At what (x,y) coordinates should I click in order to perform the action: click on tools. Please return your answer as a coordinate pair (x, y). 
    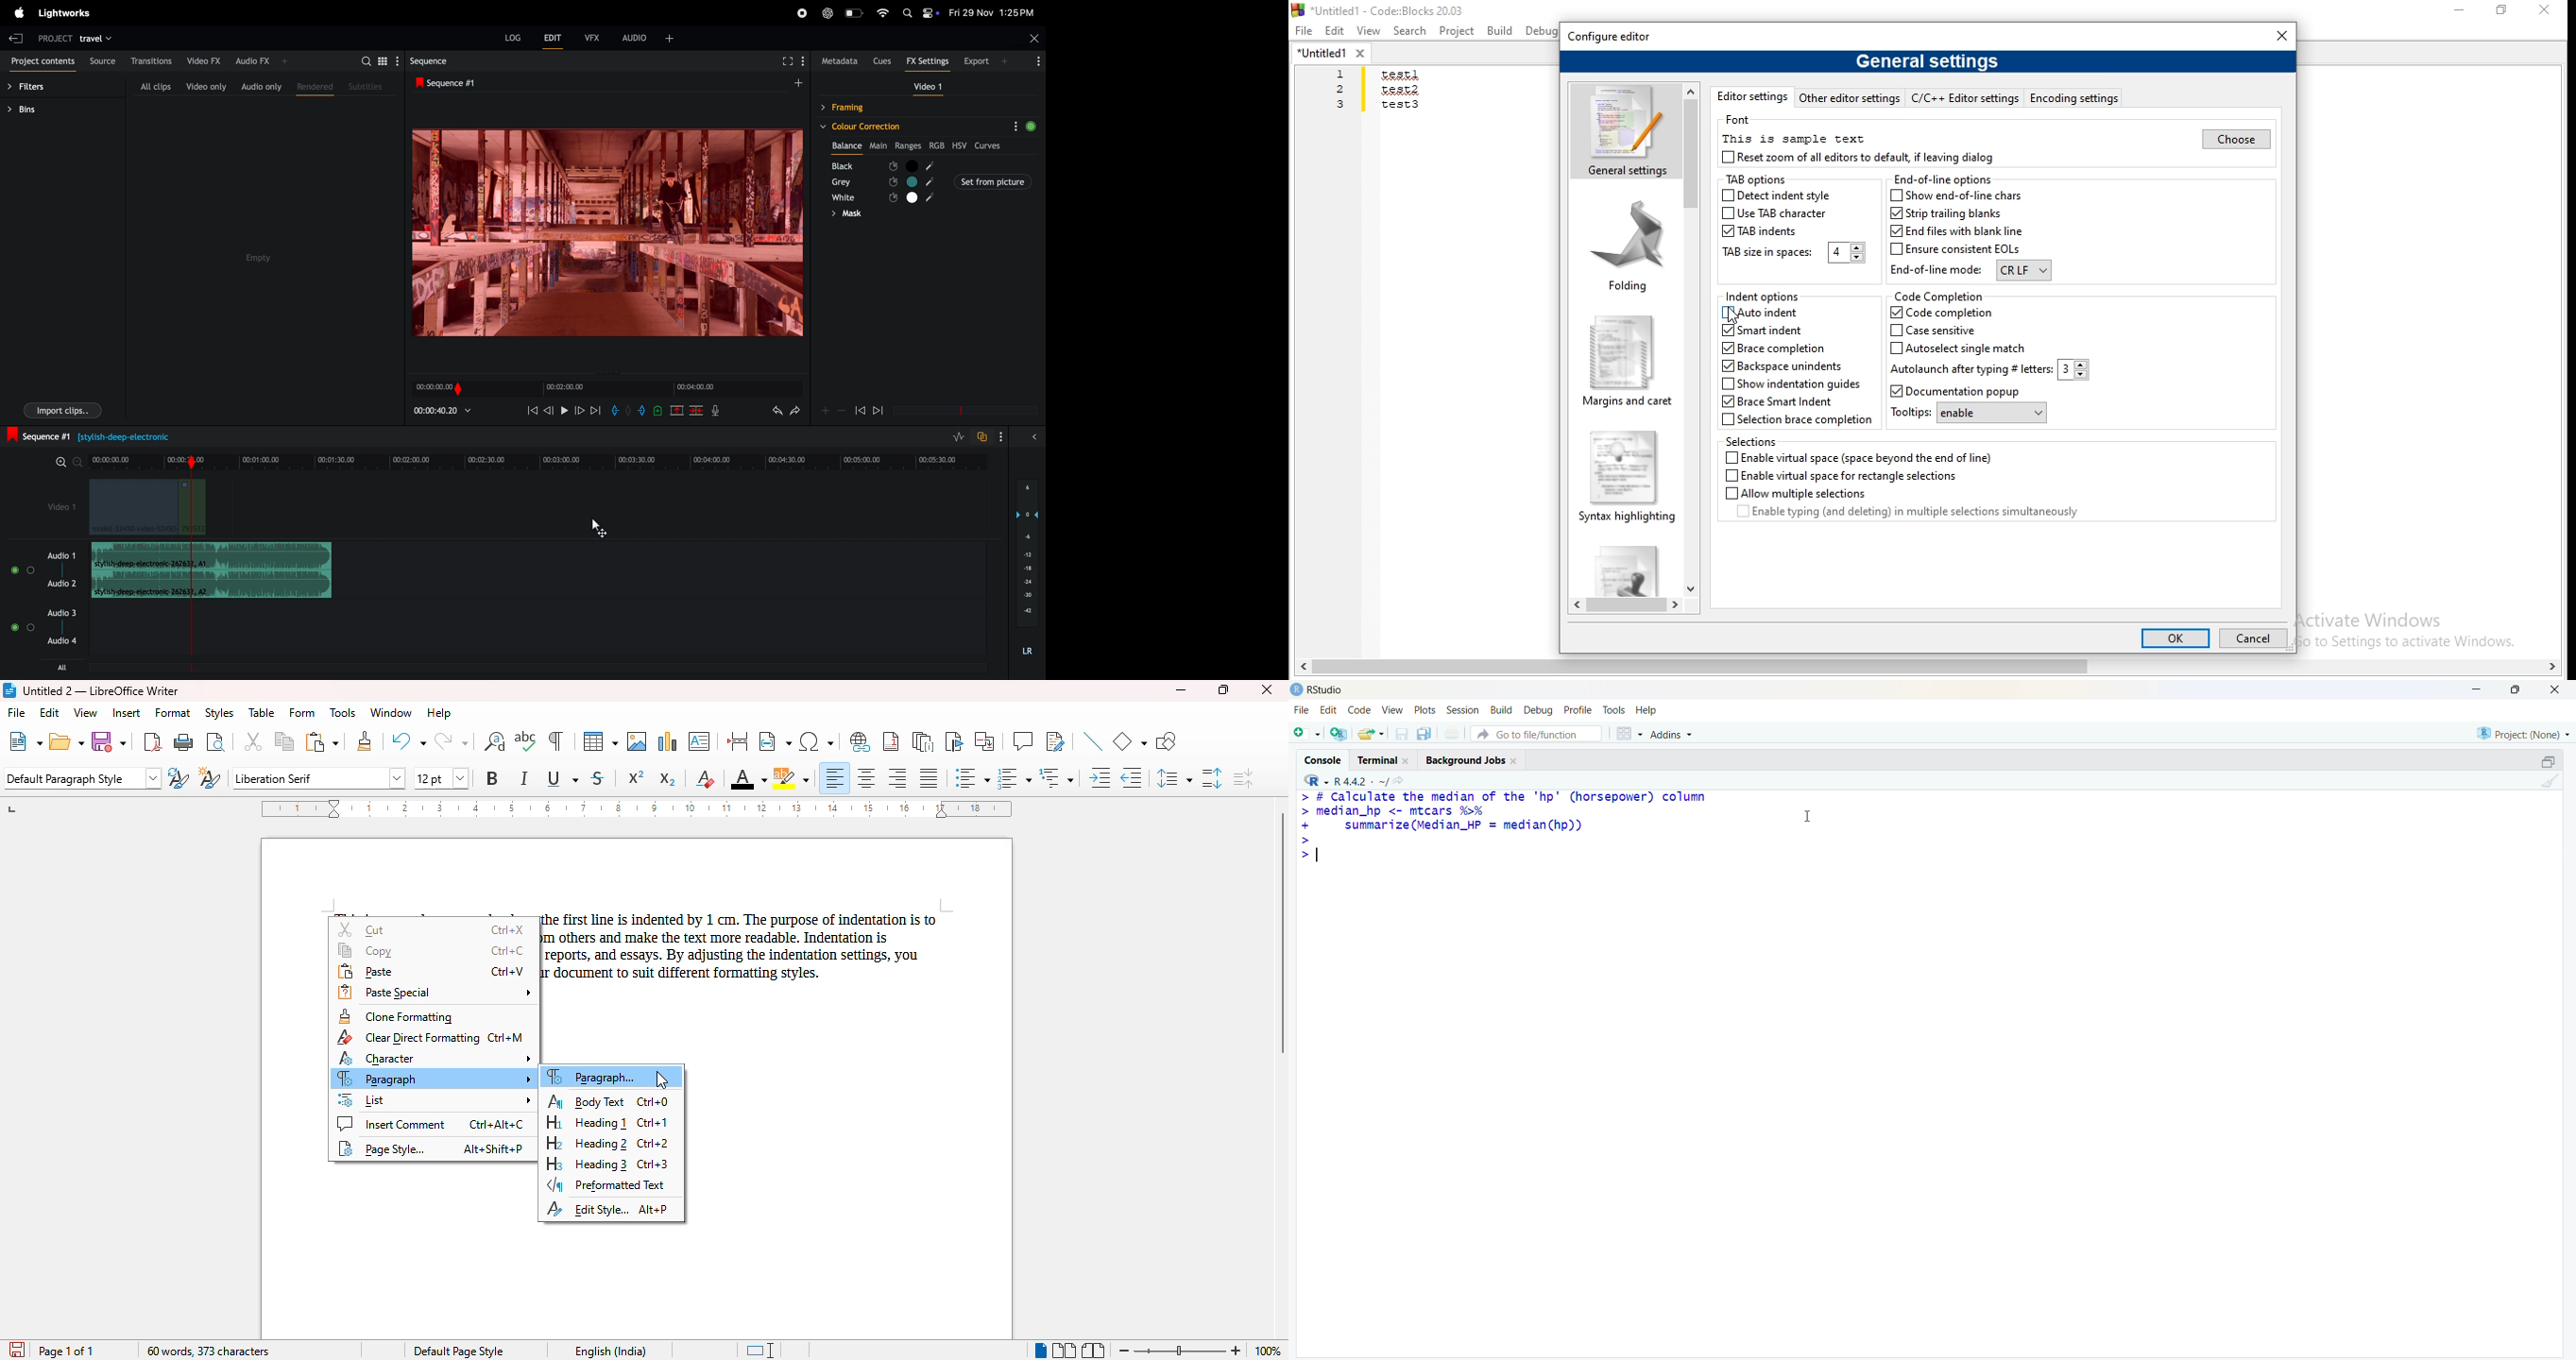
    Looking at the image, I should click on (342, 713).